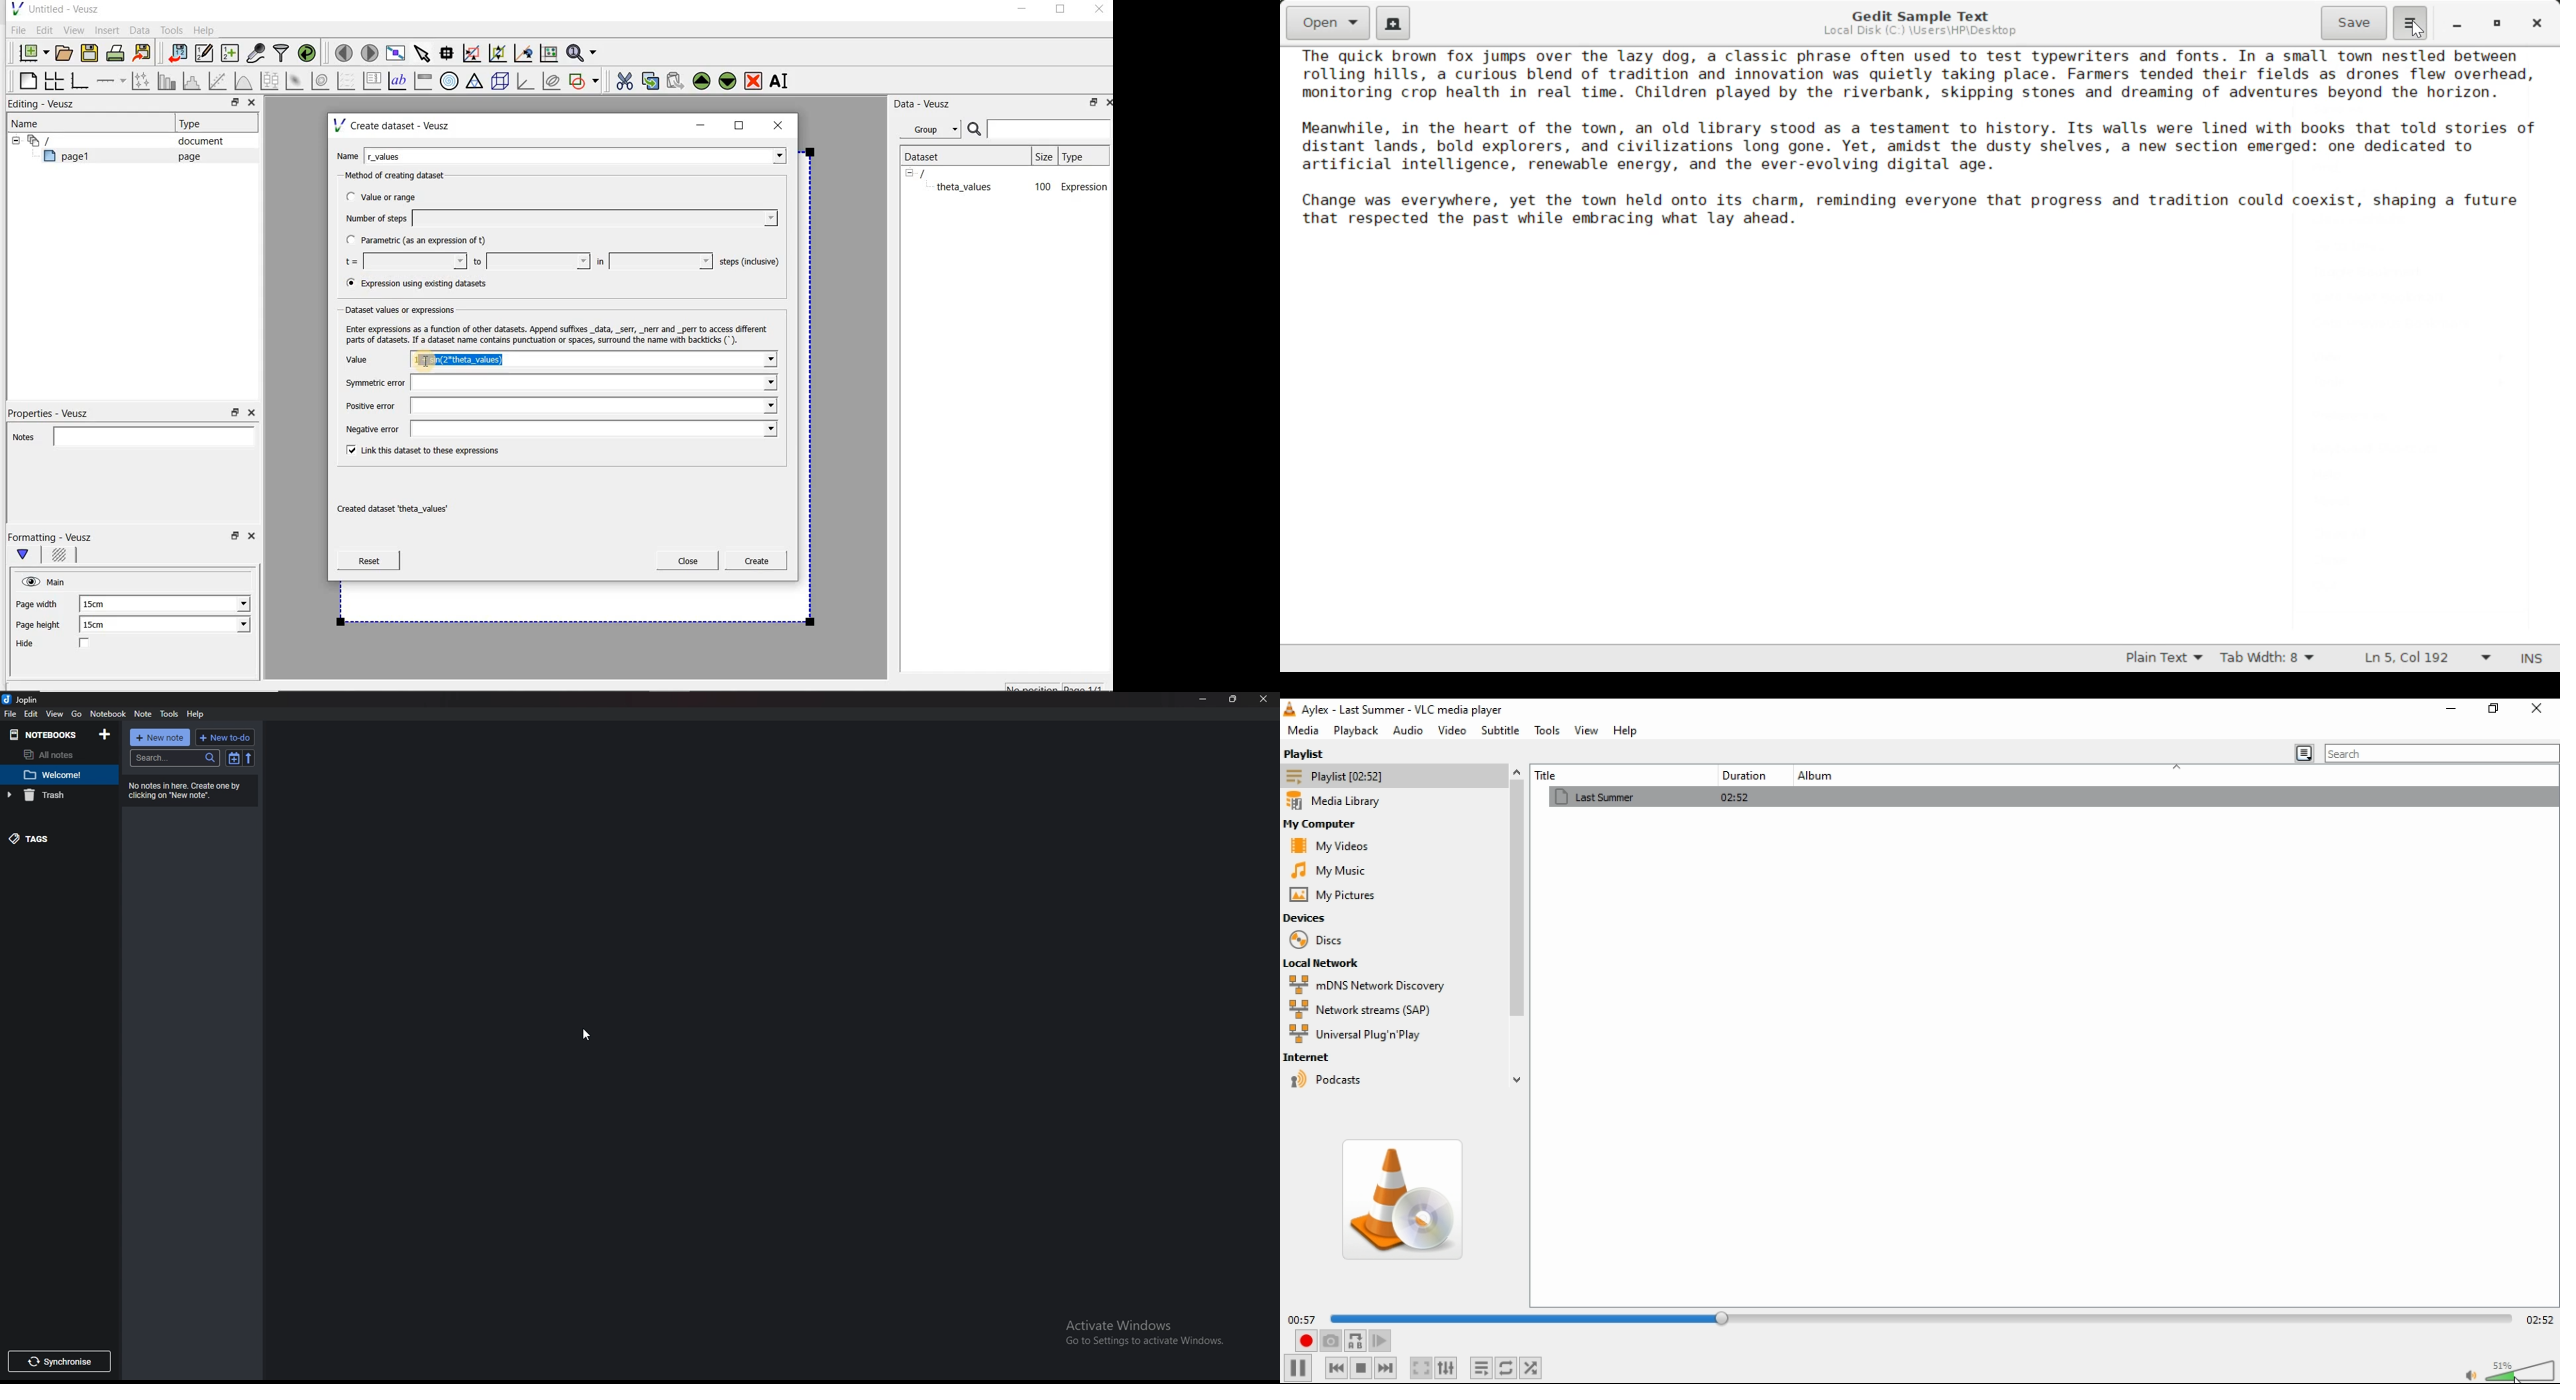 The height and width of the screenshot is (1400, 2576). What do you see at coordinates (205, 30) in the screenshot?
I see `Help` at bounding box center [205, 30].